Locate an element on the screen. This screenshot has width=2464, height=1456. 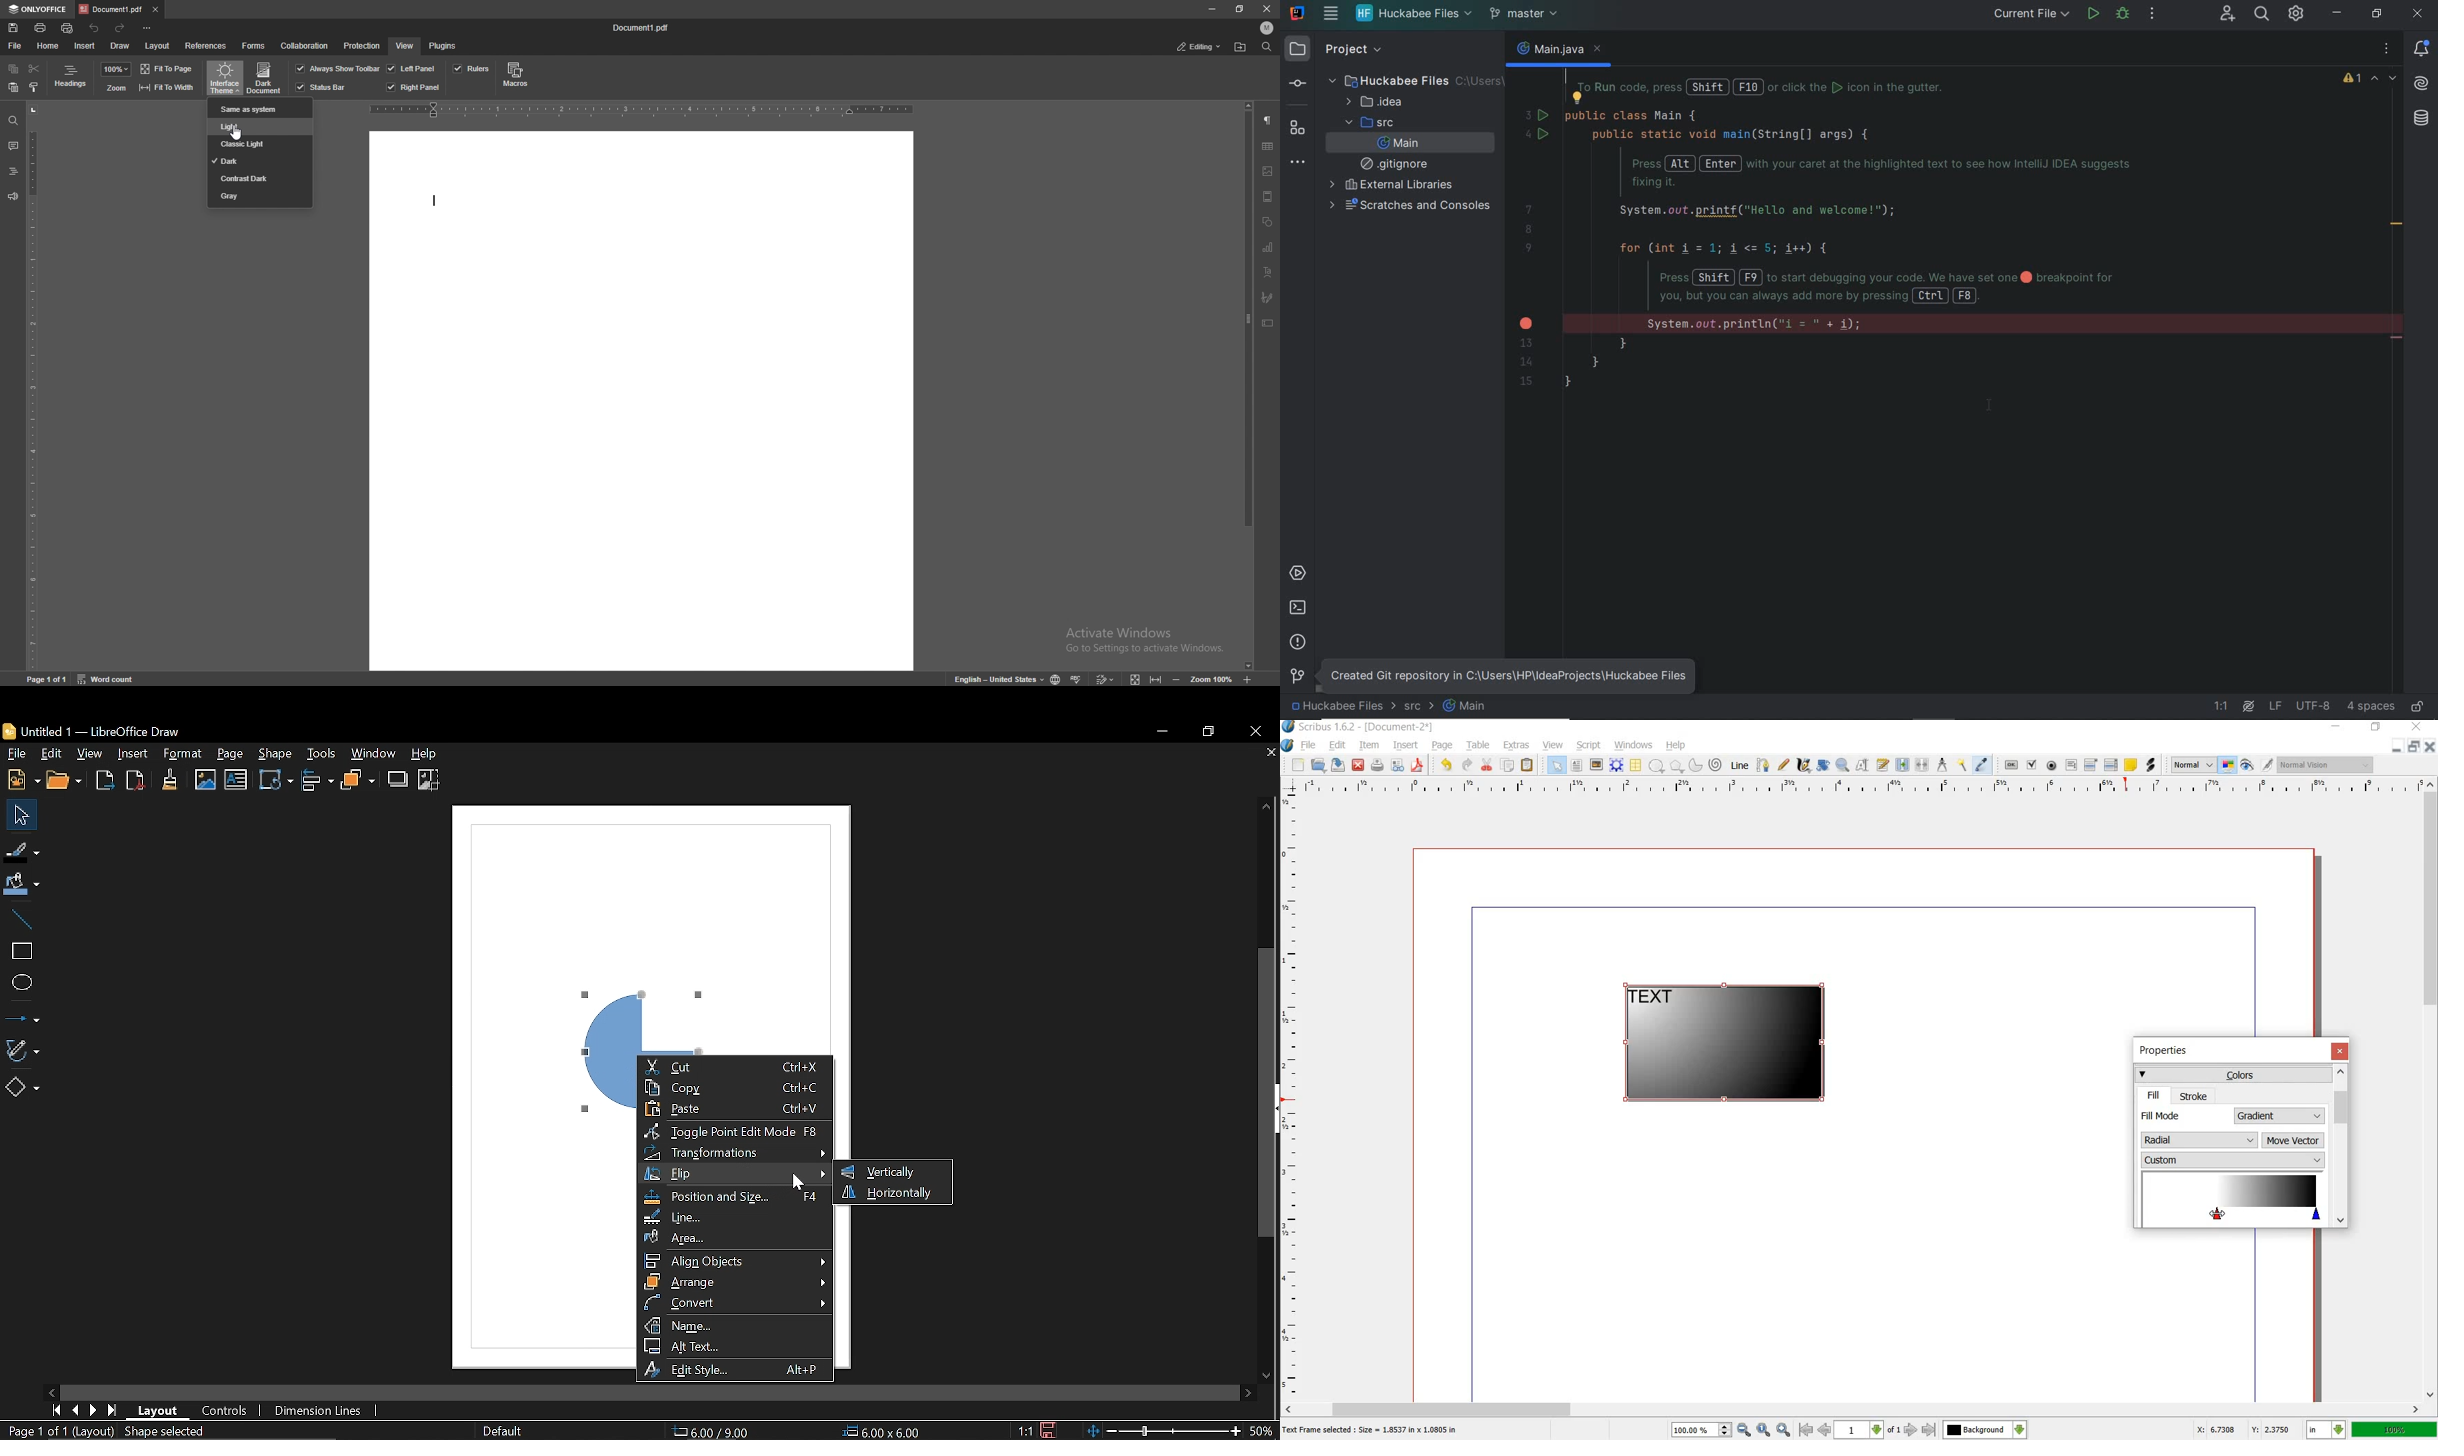
insert is located at coordinates (85, 45).